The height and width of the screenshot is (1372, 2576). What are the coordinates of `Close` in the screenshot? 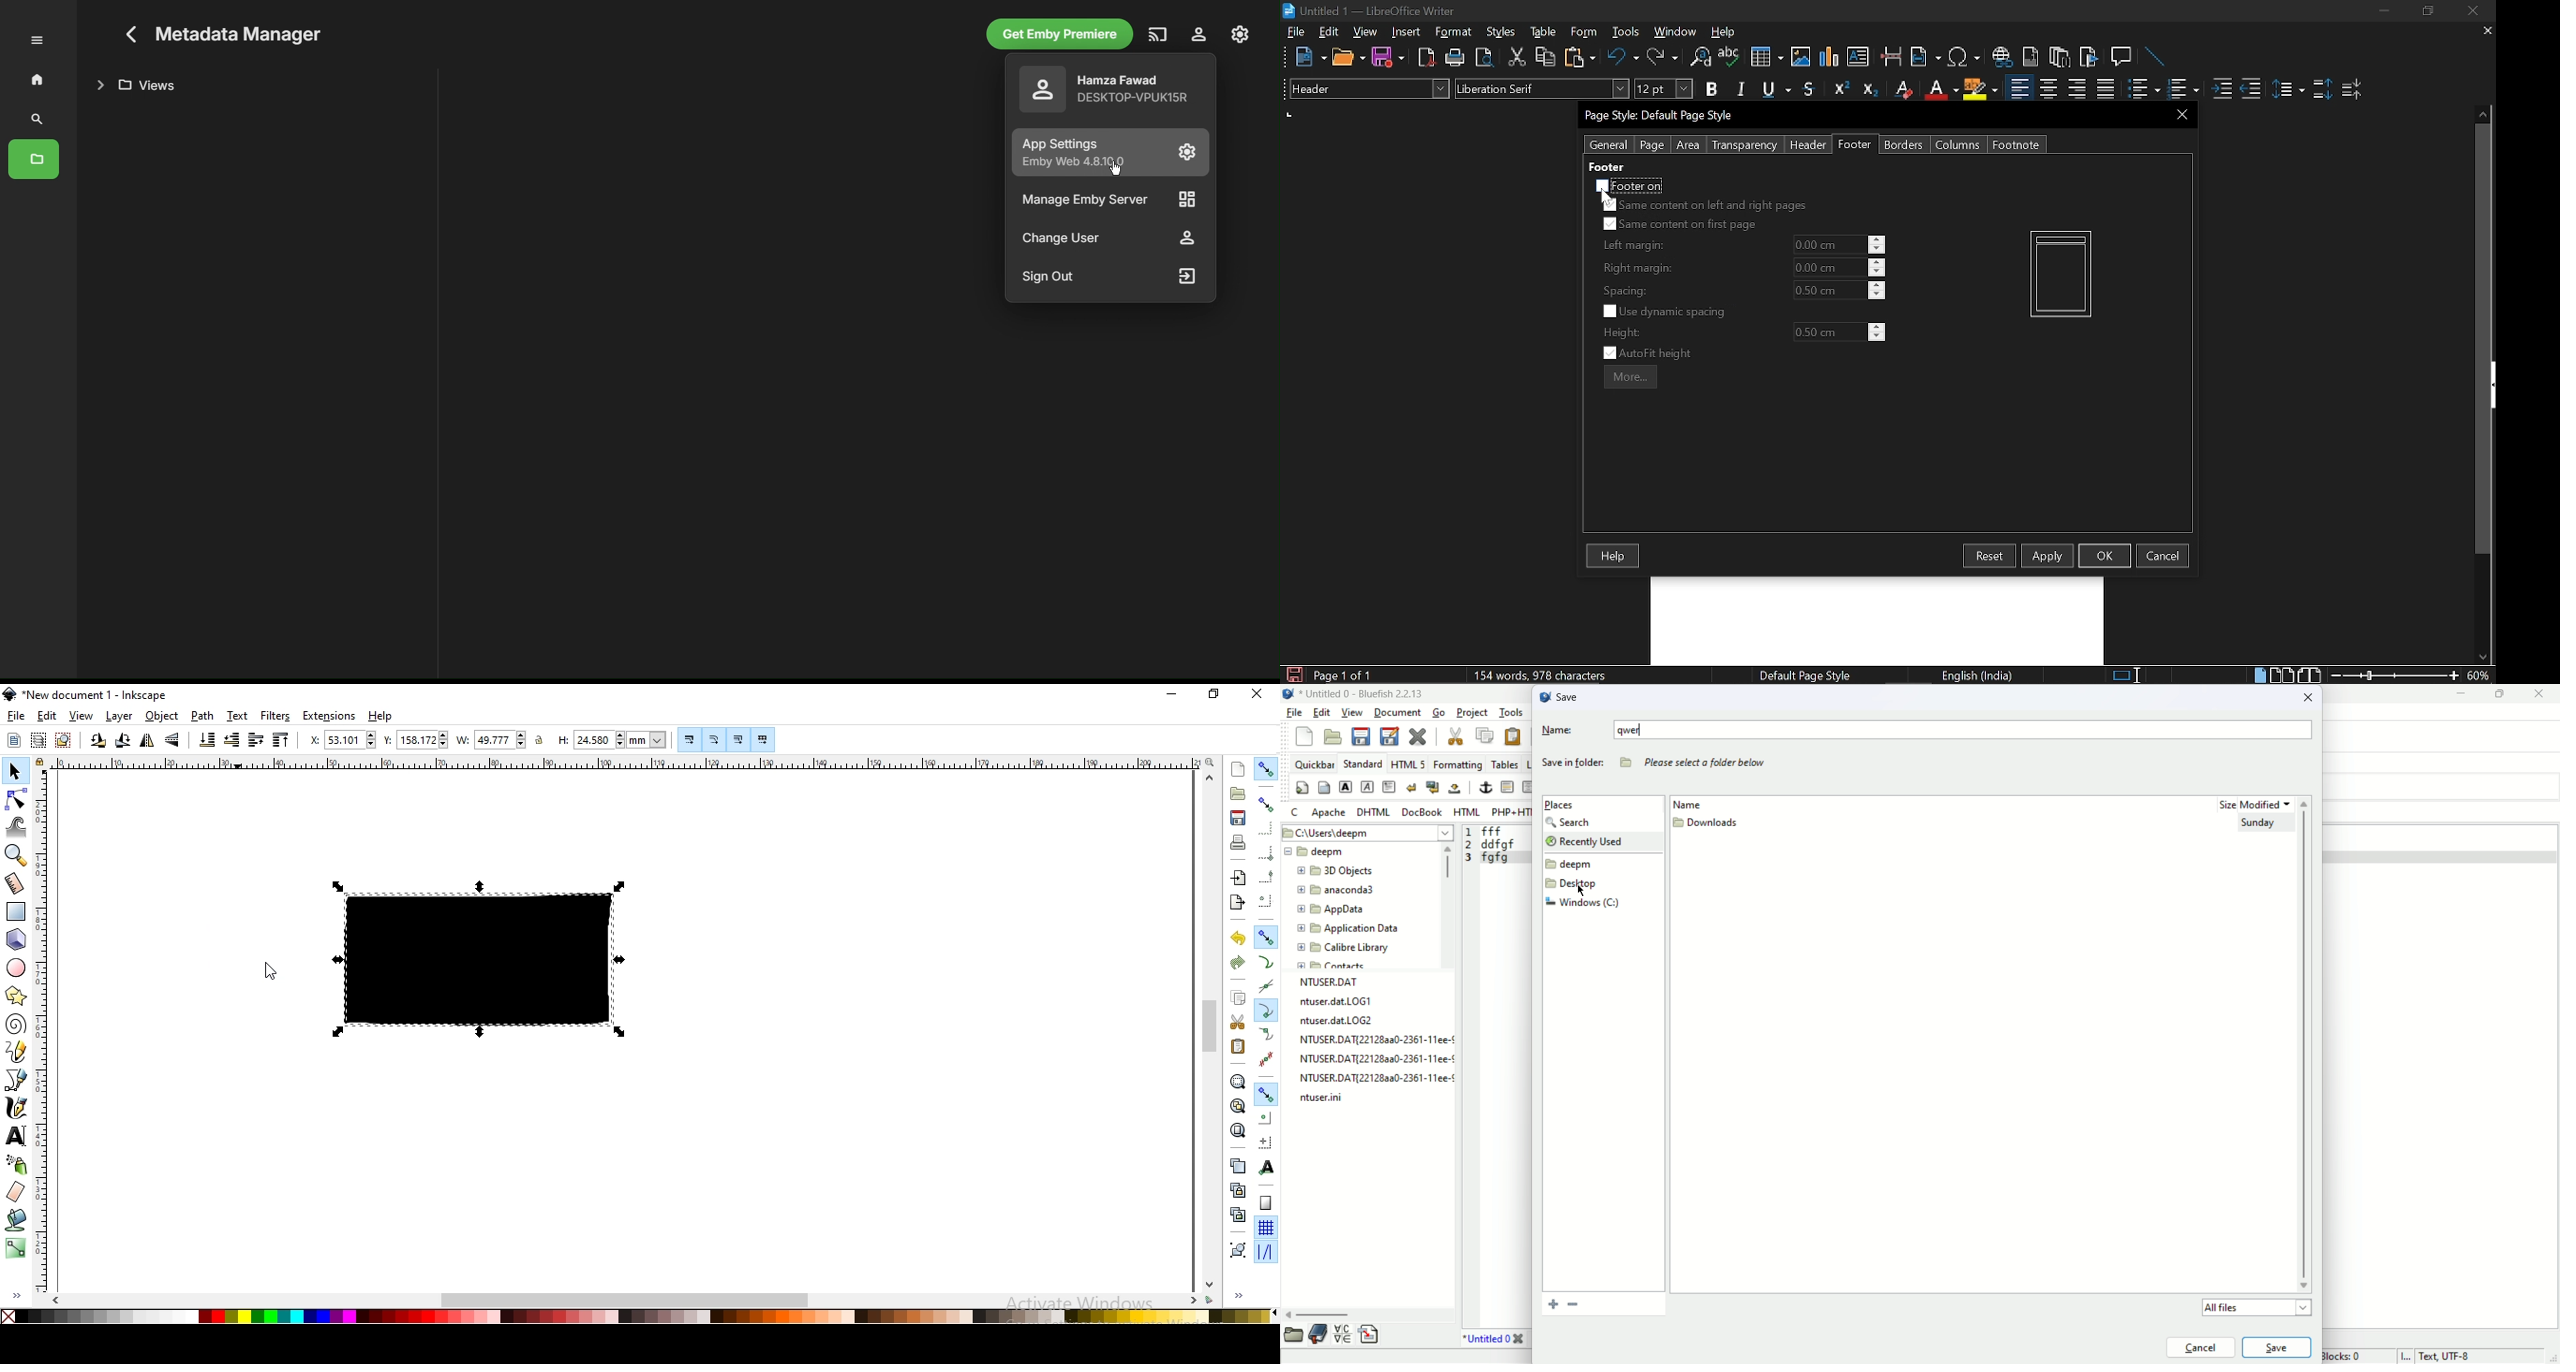 It's located at (2471, 11).